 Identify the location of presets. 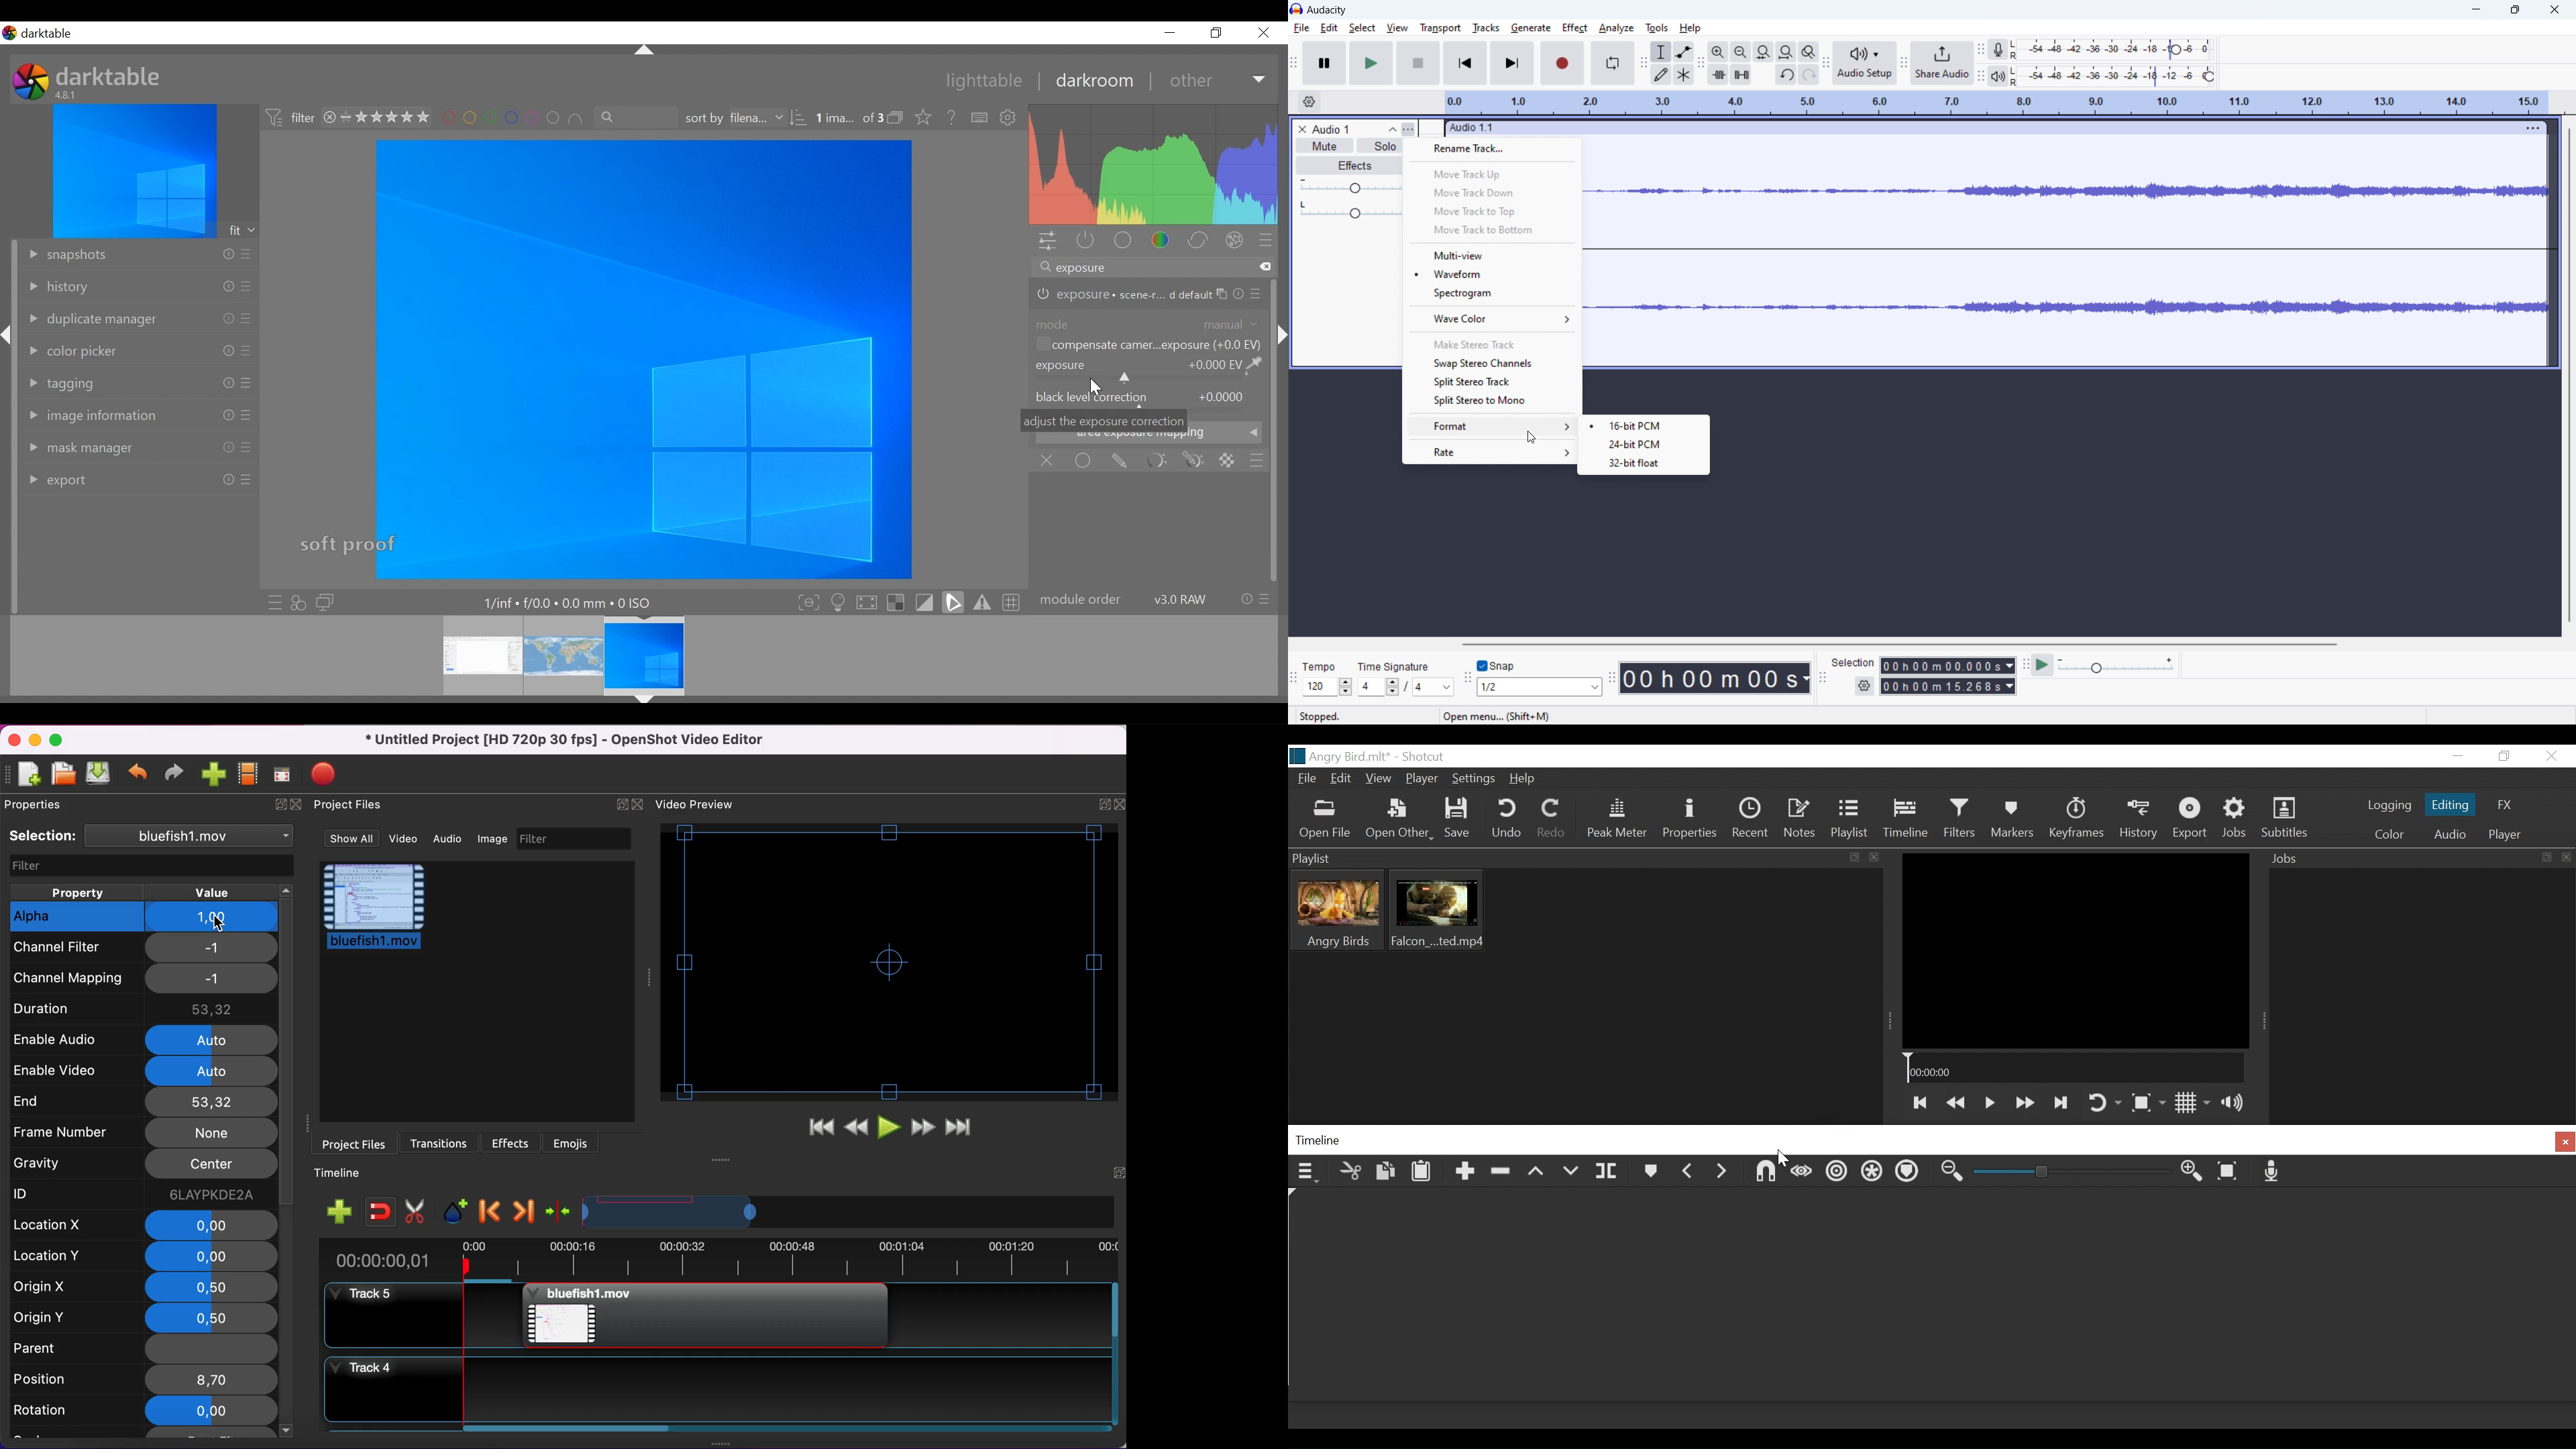
(248, 415).